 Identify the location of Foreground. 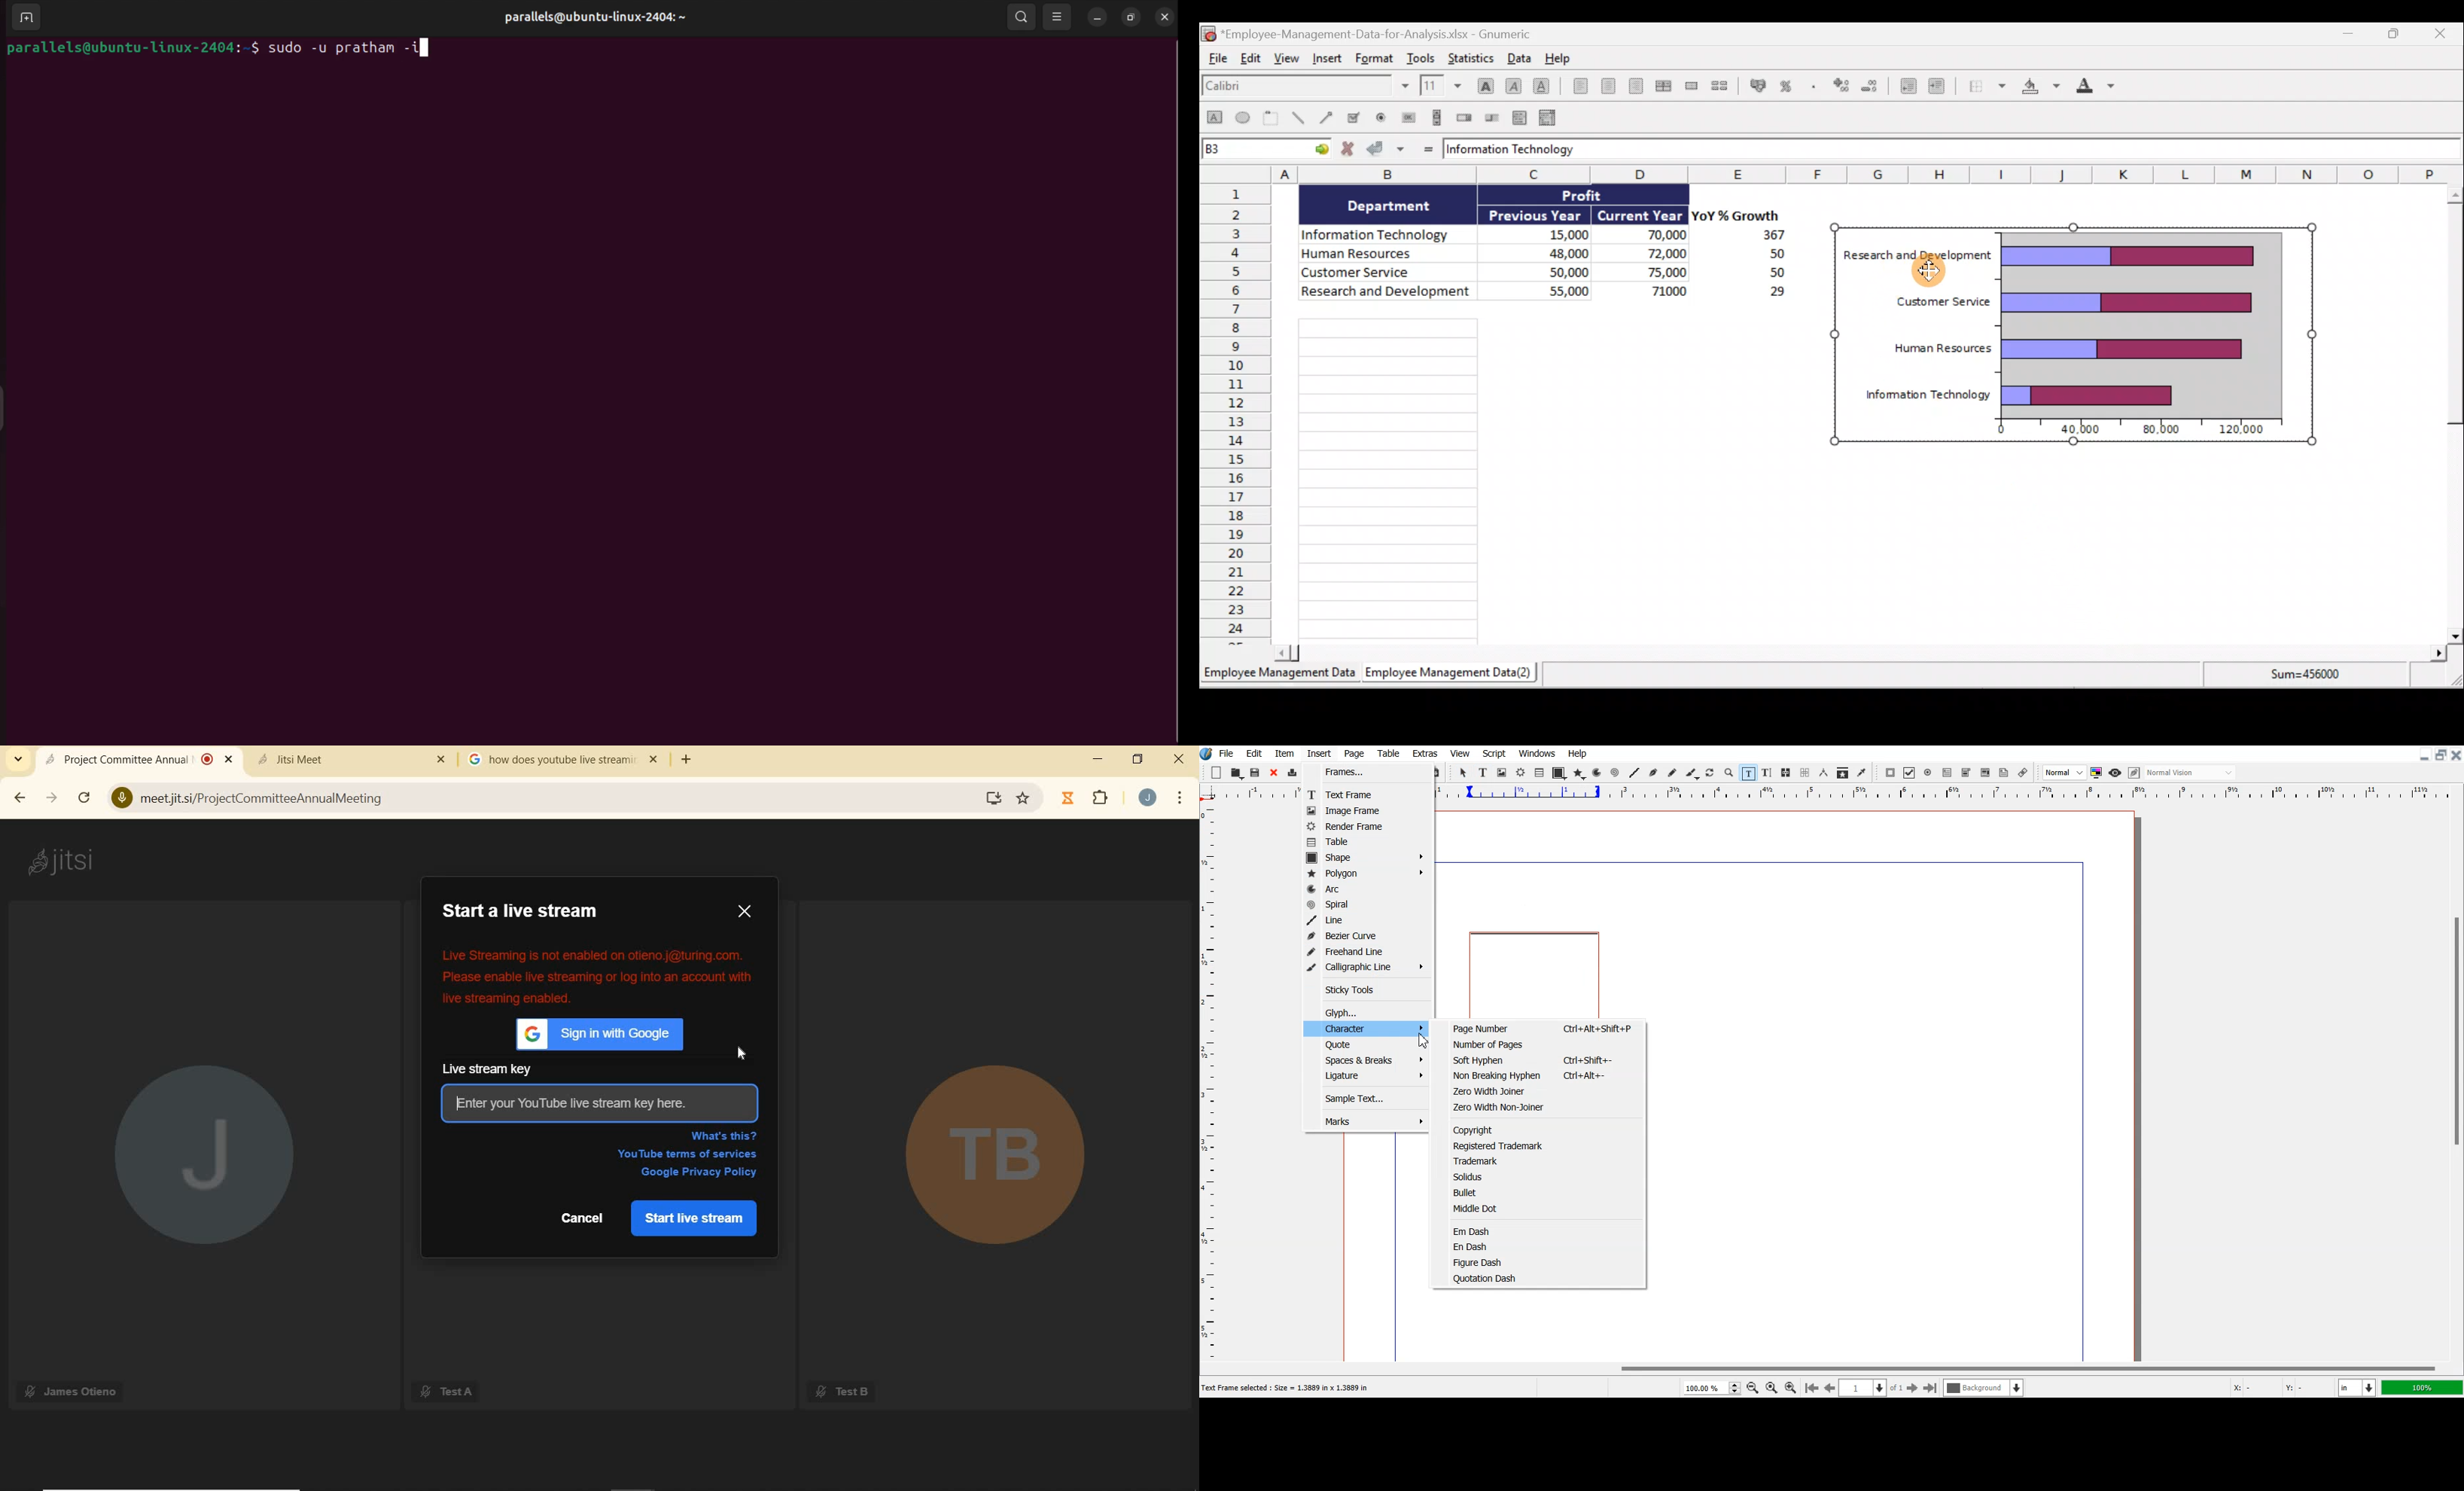
(2091, 88).